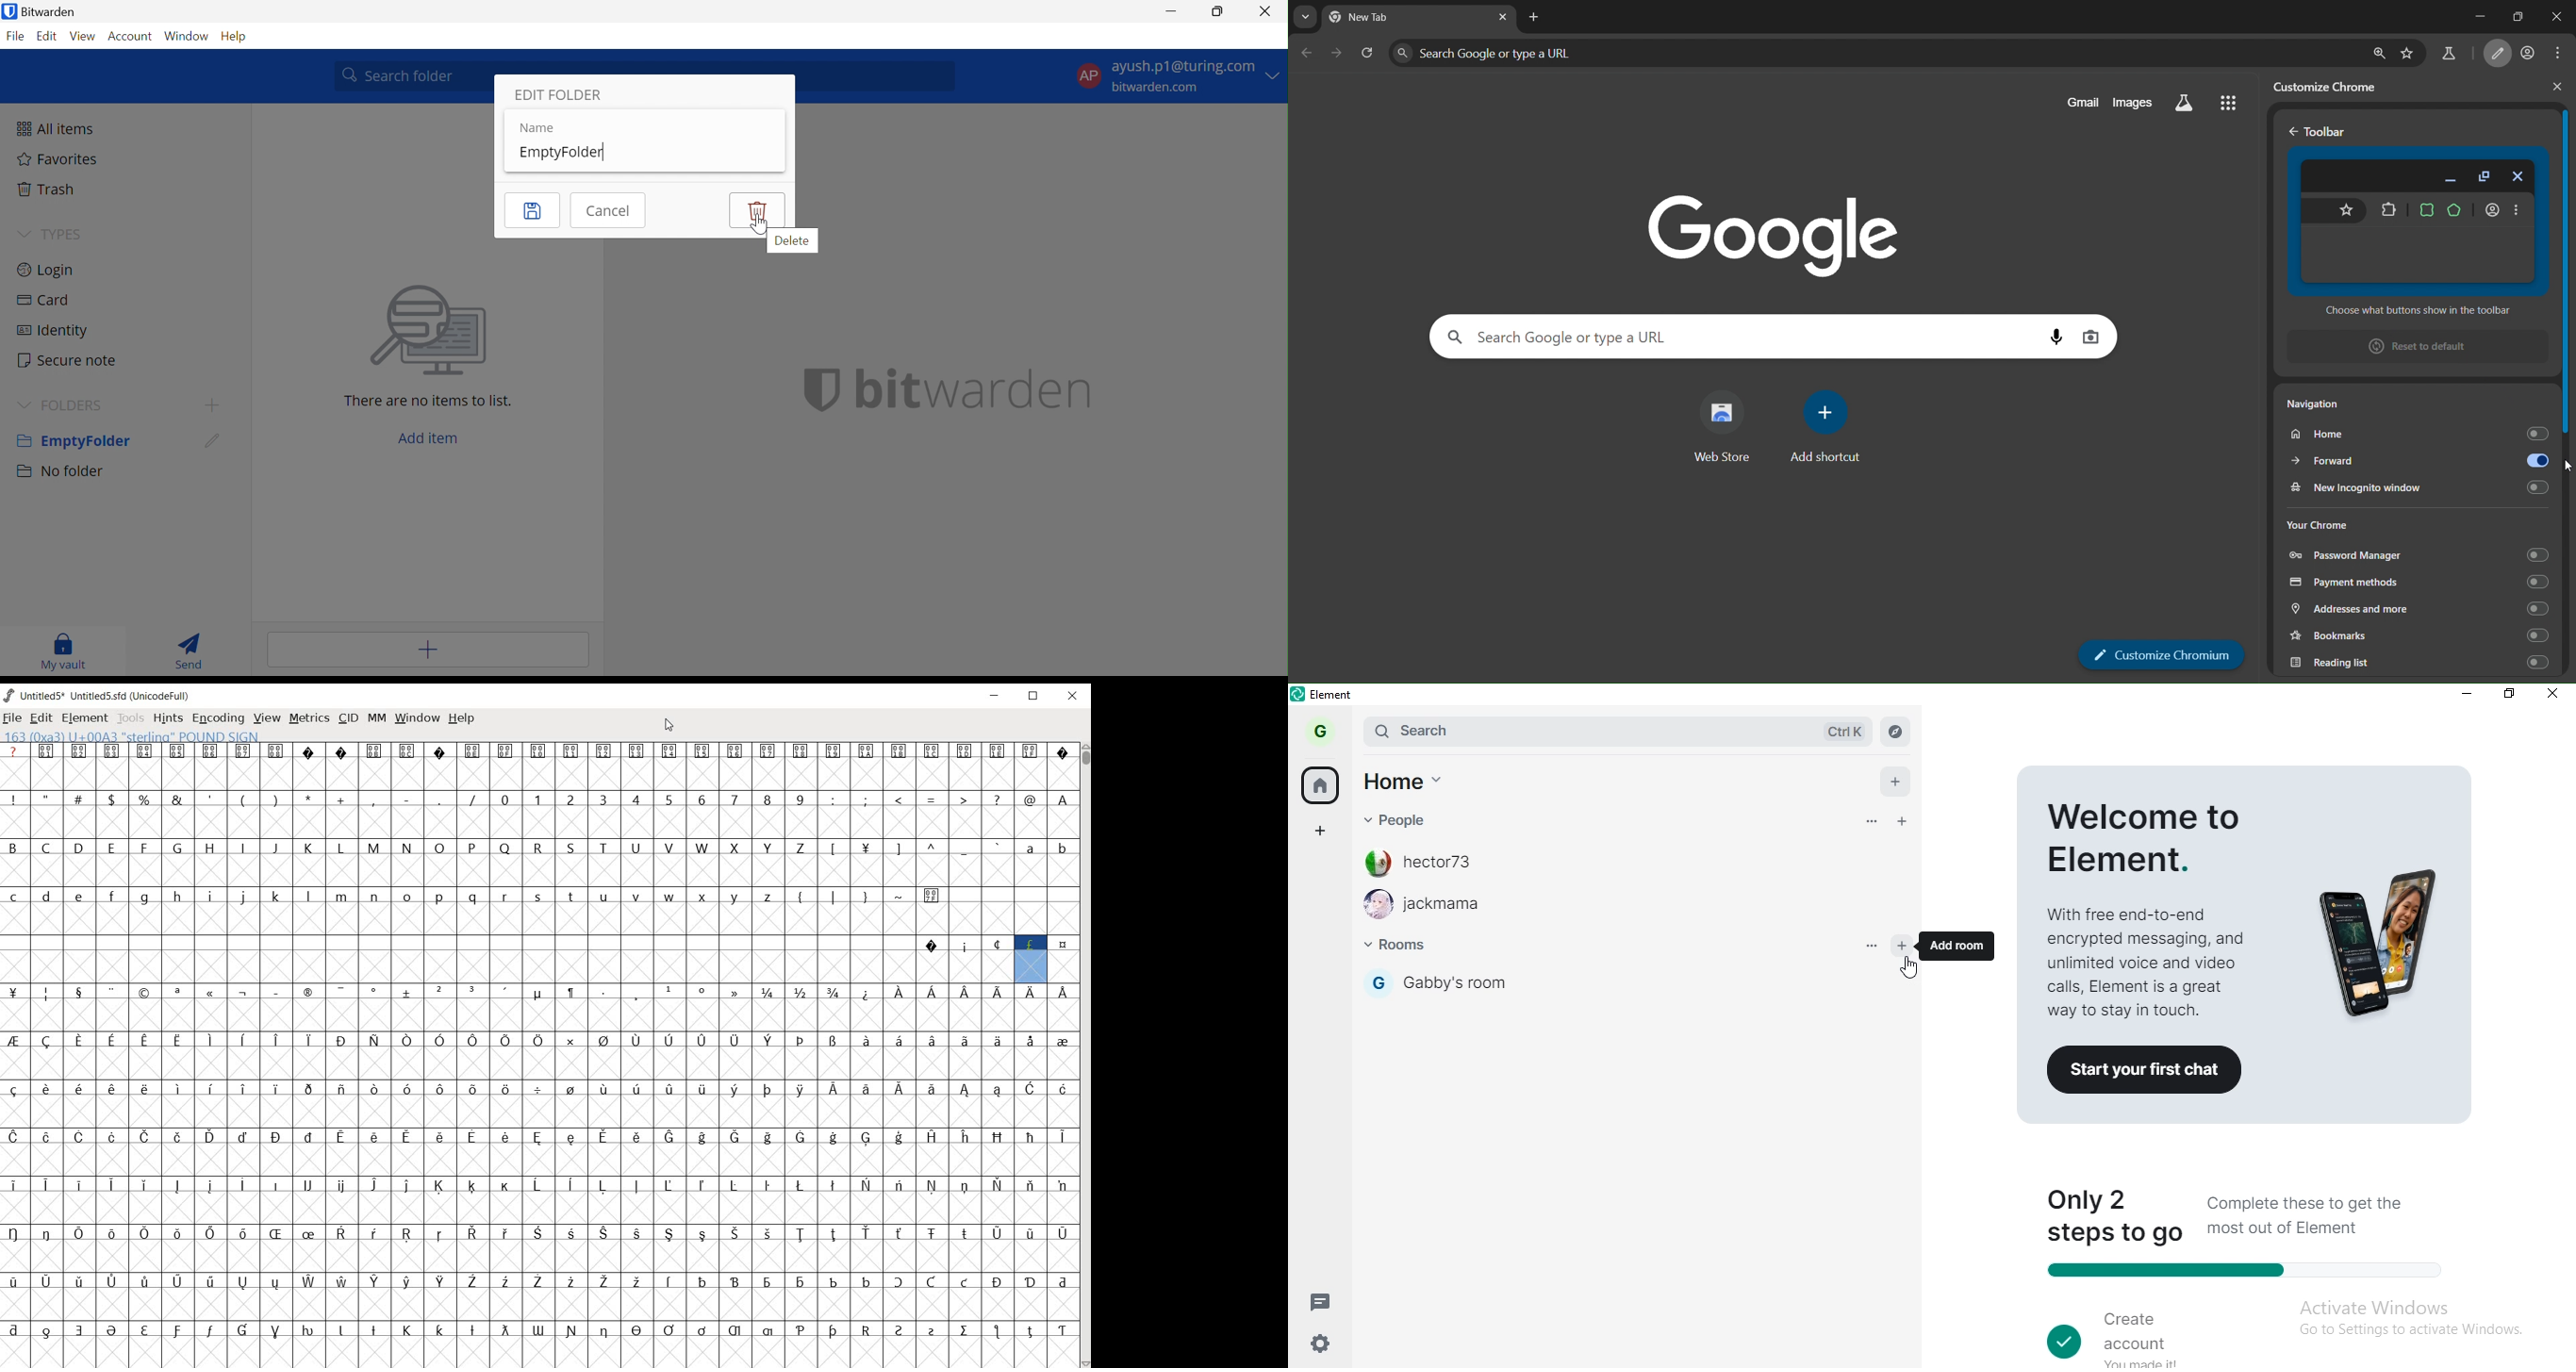 This screenshot has height=1372, width=2576. Describe the element at coordinates (1169, 11) in the screenshot. I see `Minimize` at that location.